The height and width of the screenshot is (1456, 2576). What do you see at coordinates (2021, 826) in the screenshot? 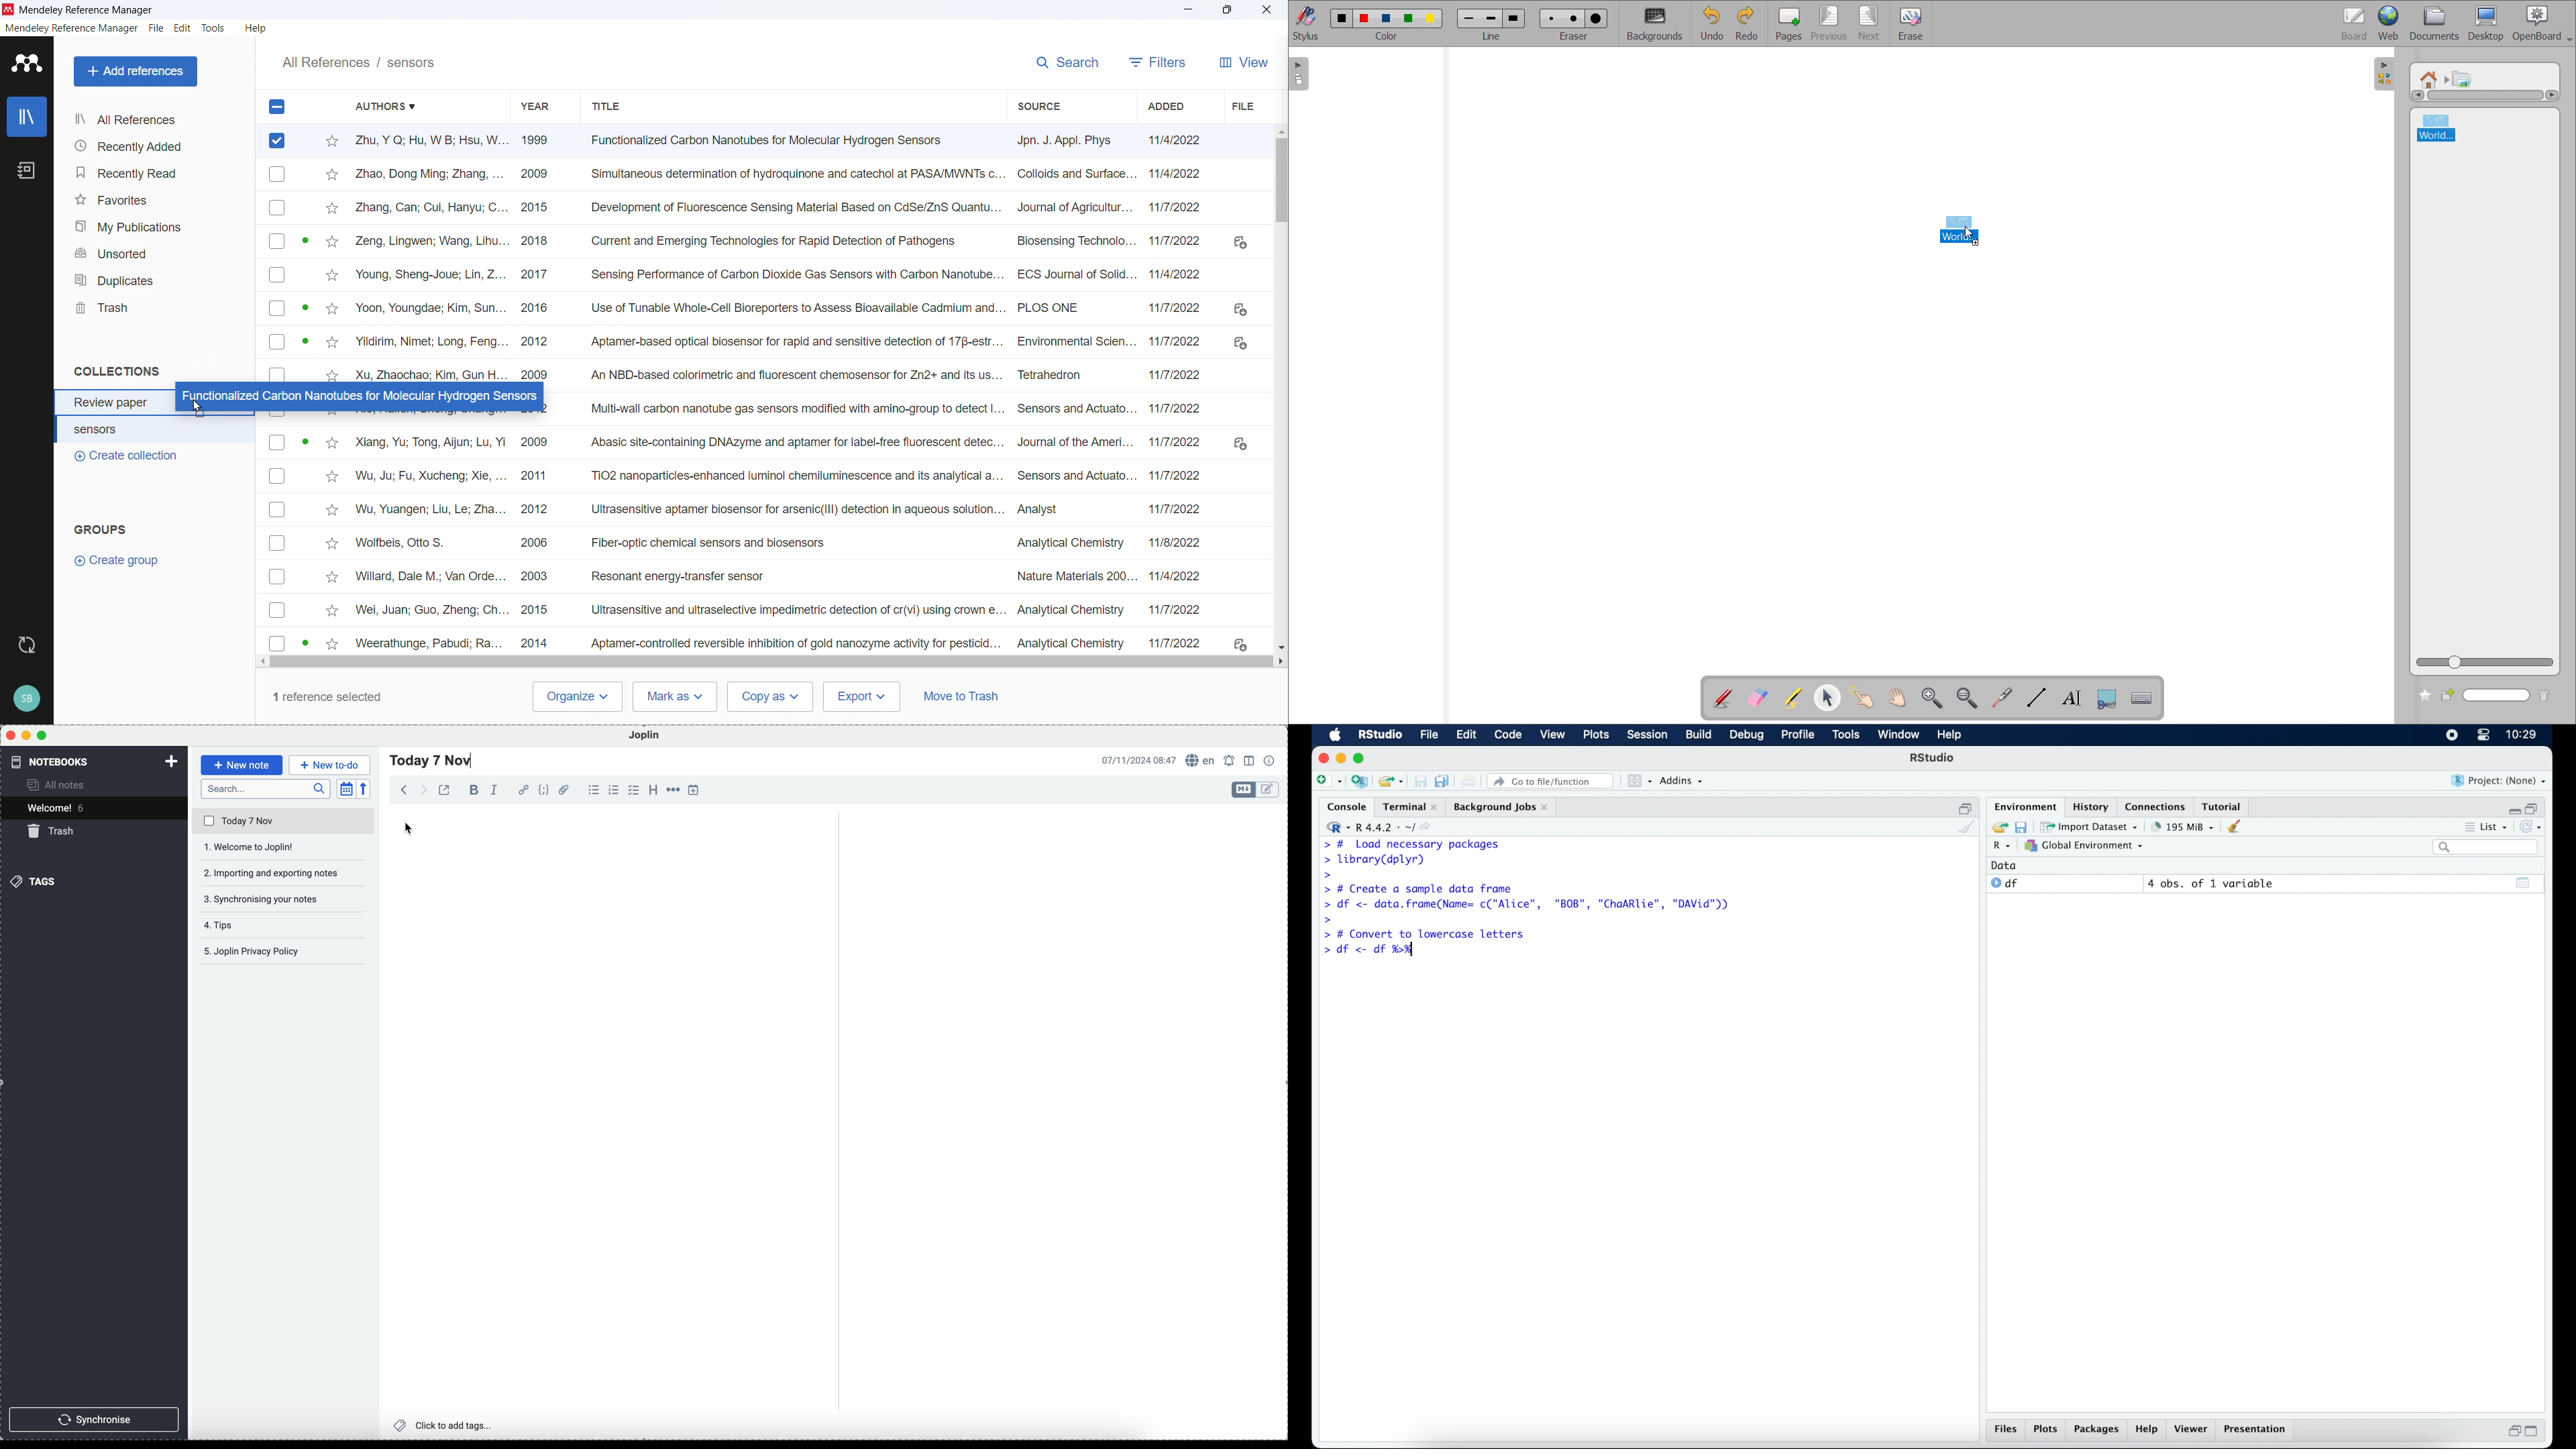
I see `save` at bounding box center [2021, 826].